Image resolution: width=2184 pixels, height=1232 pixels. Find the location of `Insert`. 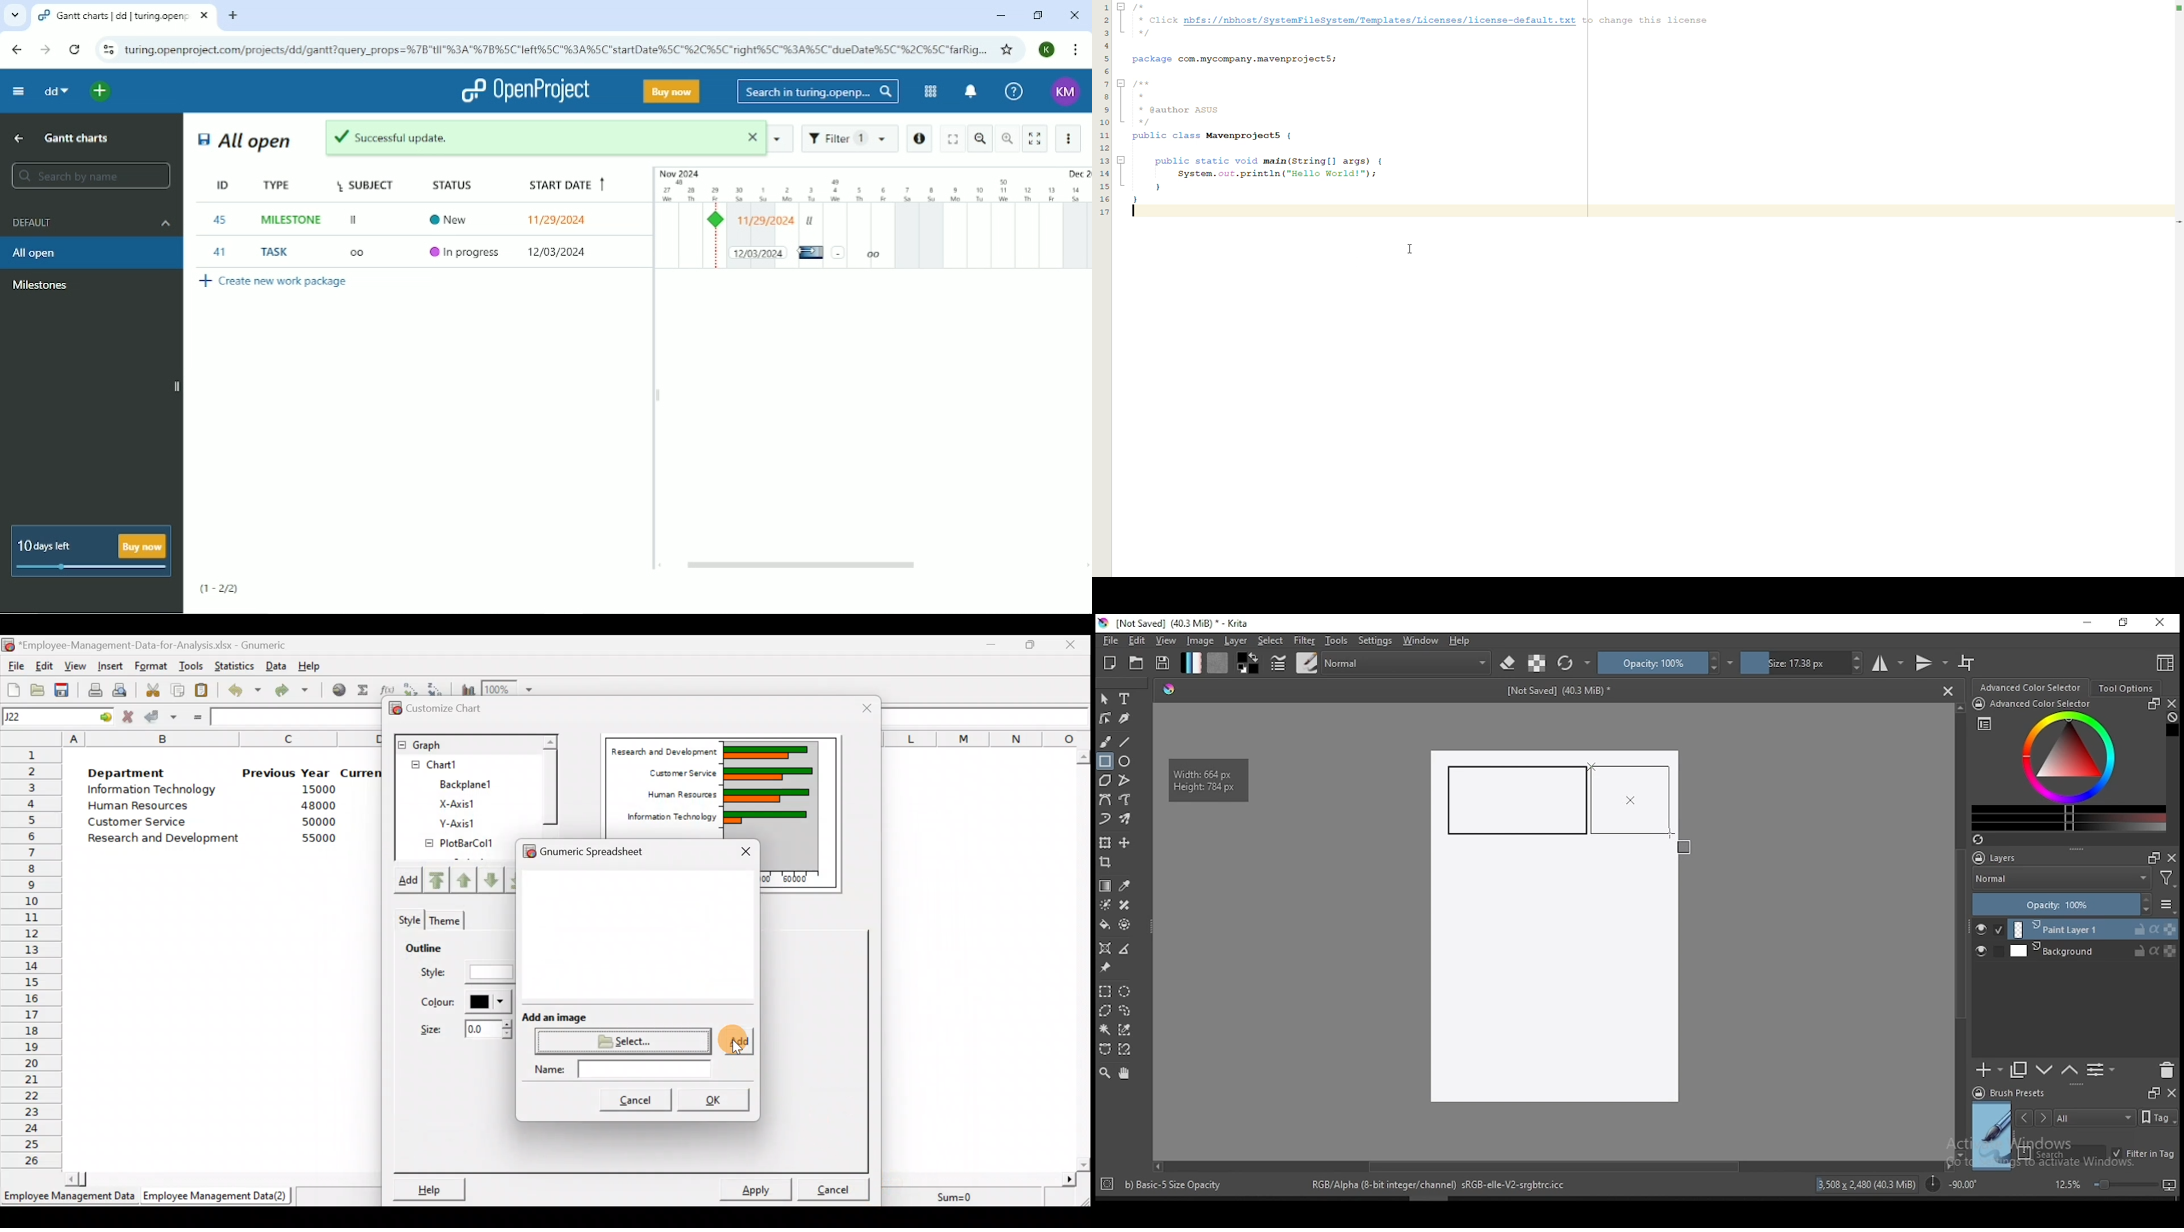

Insert is located at coordinates (113, 665).